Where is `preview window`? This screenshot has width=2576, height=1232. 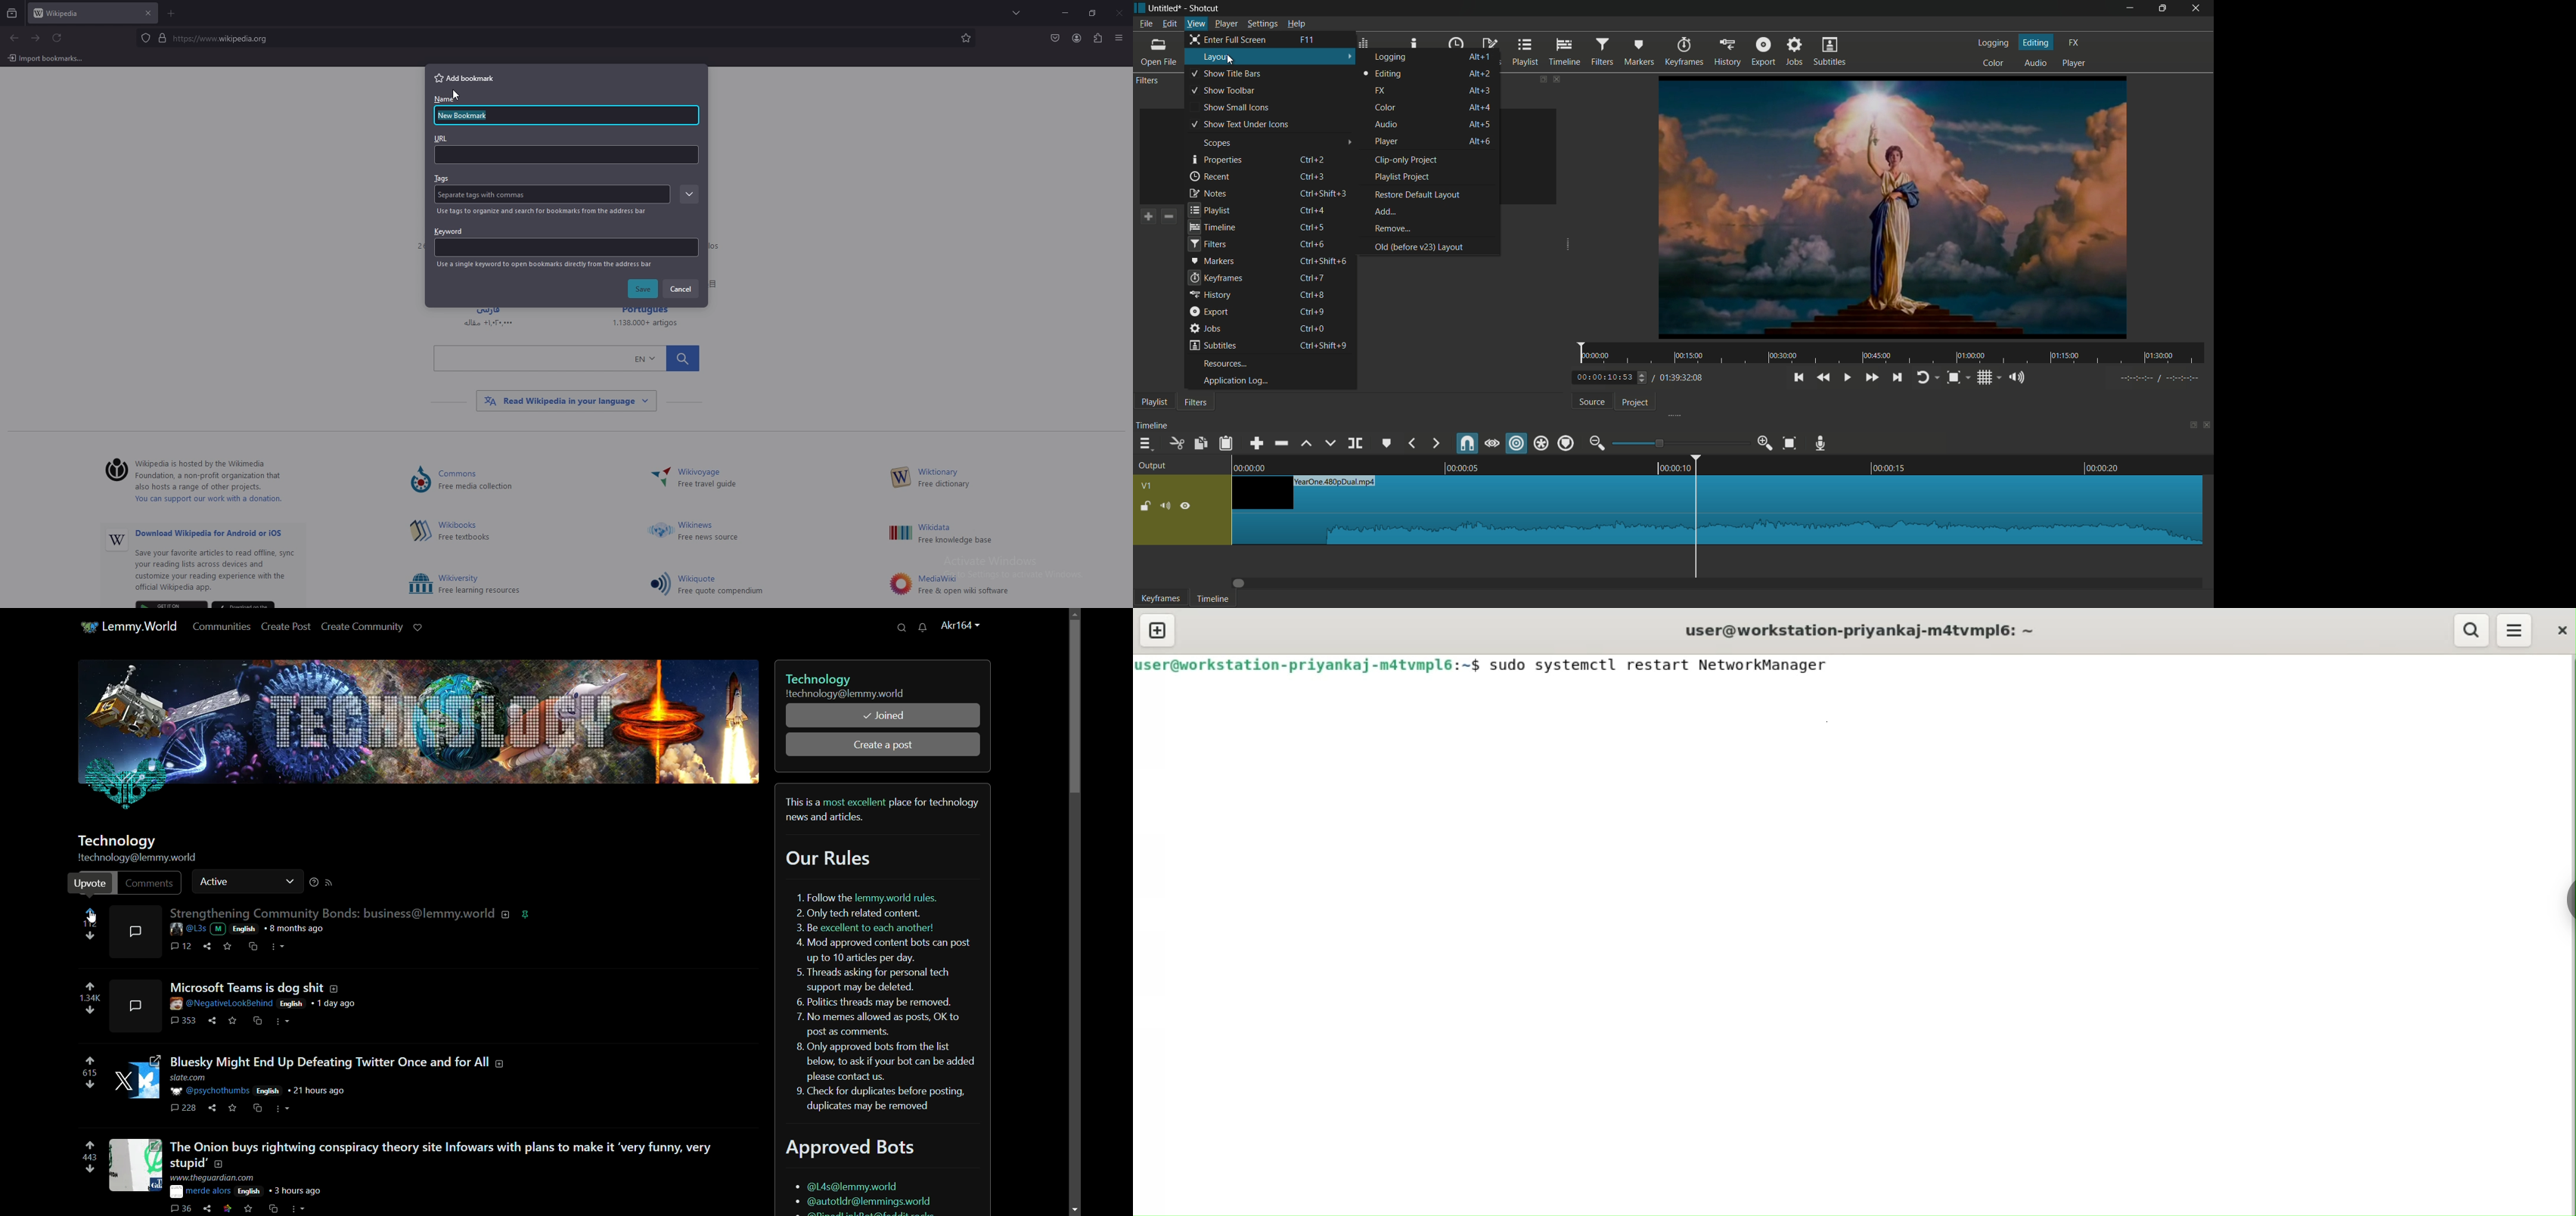 preview window is located at coordinates (1892, 207).